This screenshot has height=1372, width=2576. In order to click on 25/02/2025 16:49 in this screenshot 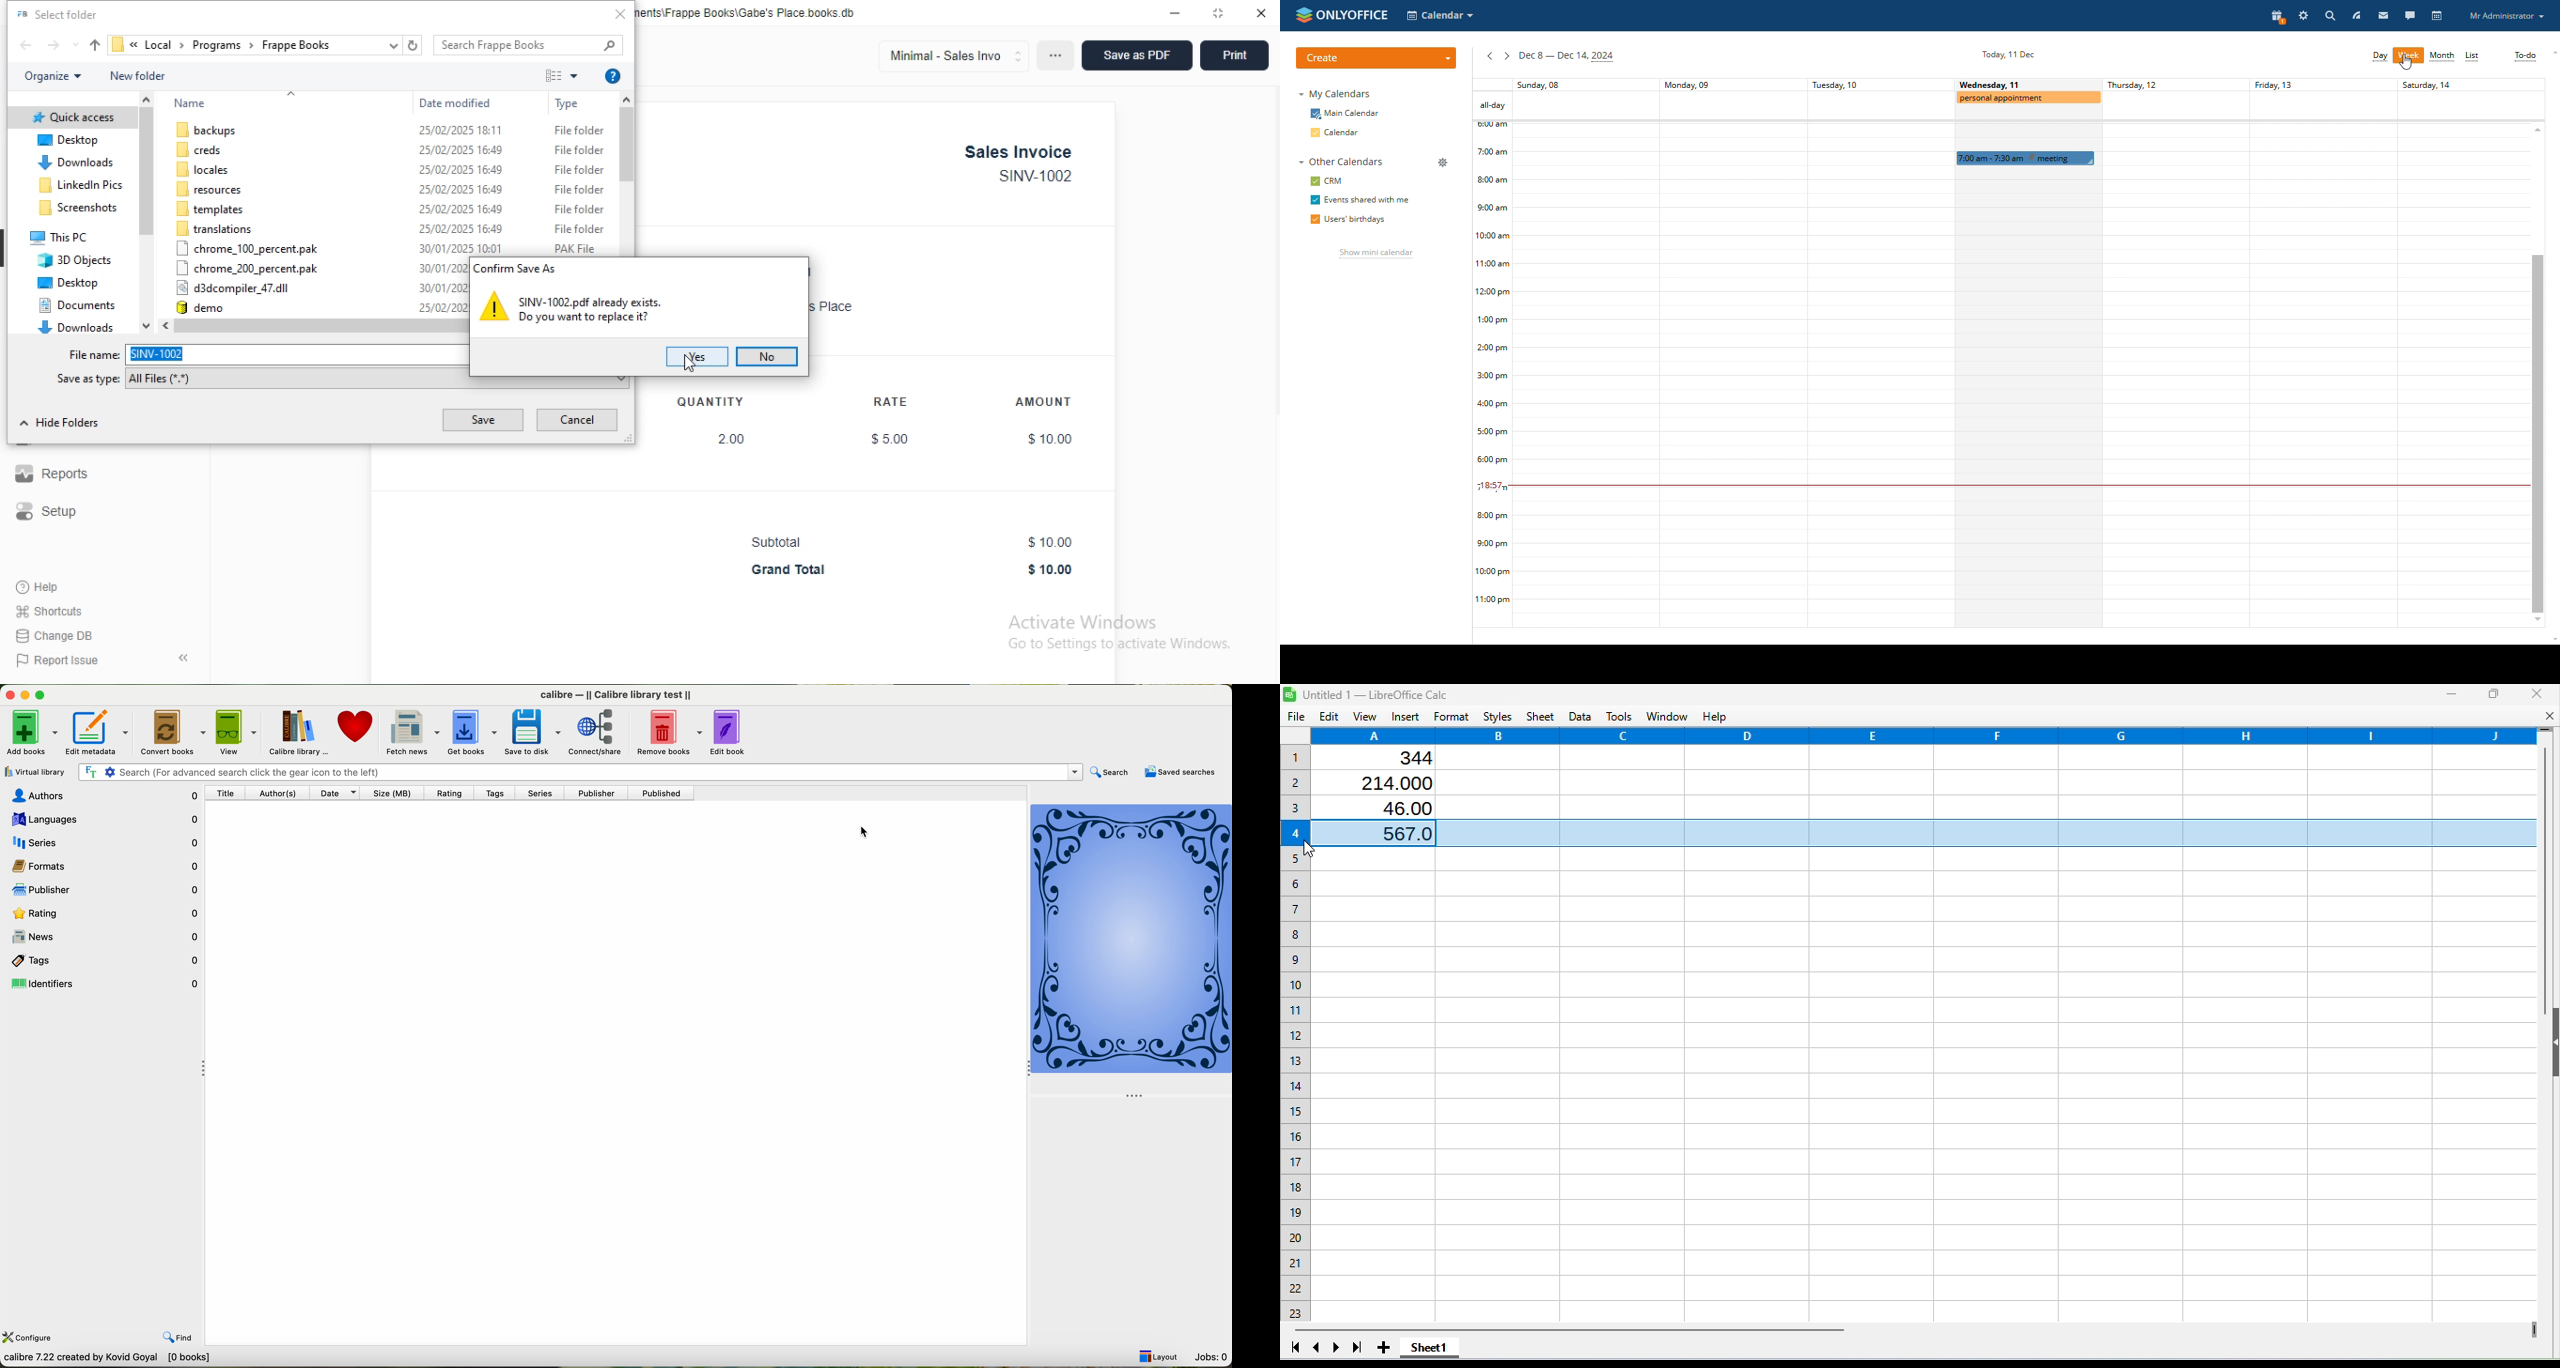, I will do `click(460, 169)`.